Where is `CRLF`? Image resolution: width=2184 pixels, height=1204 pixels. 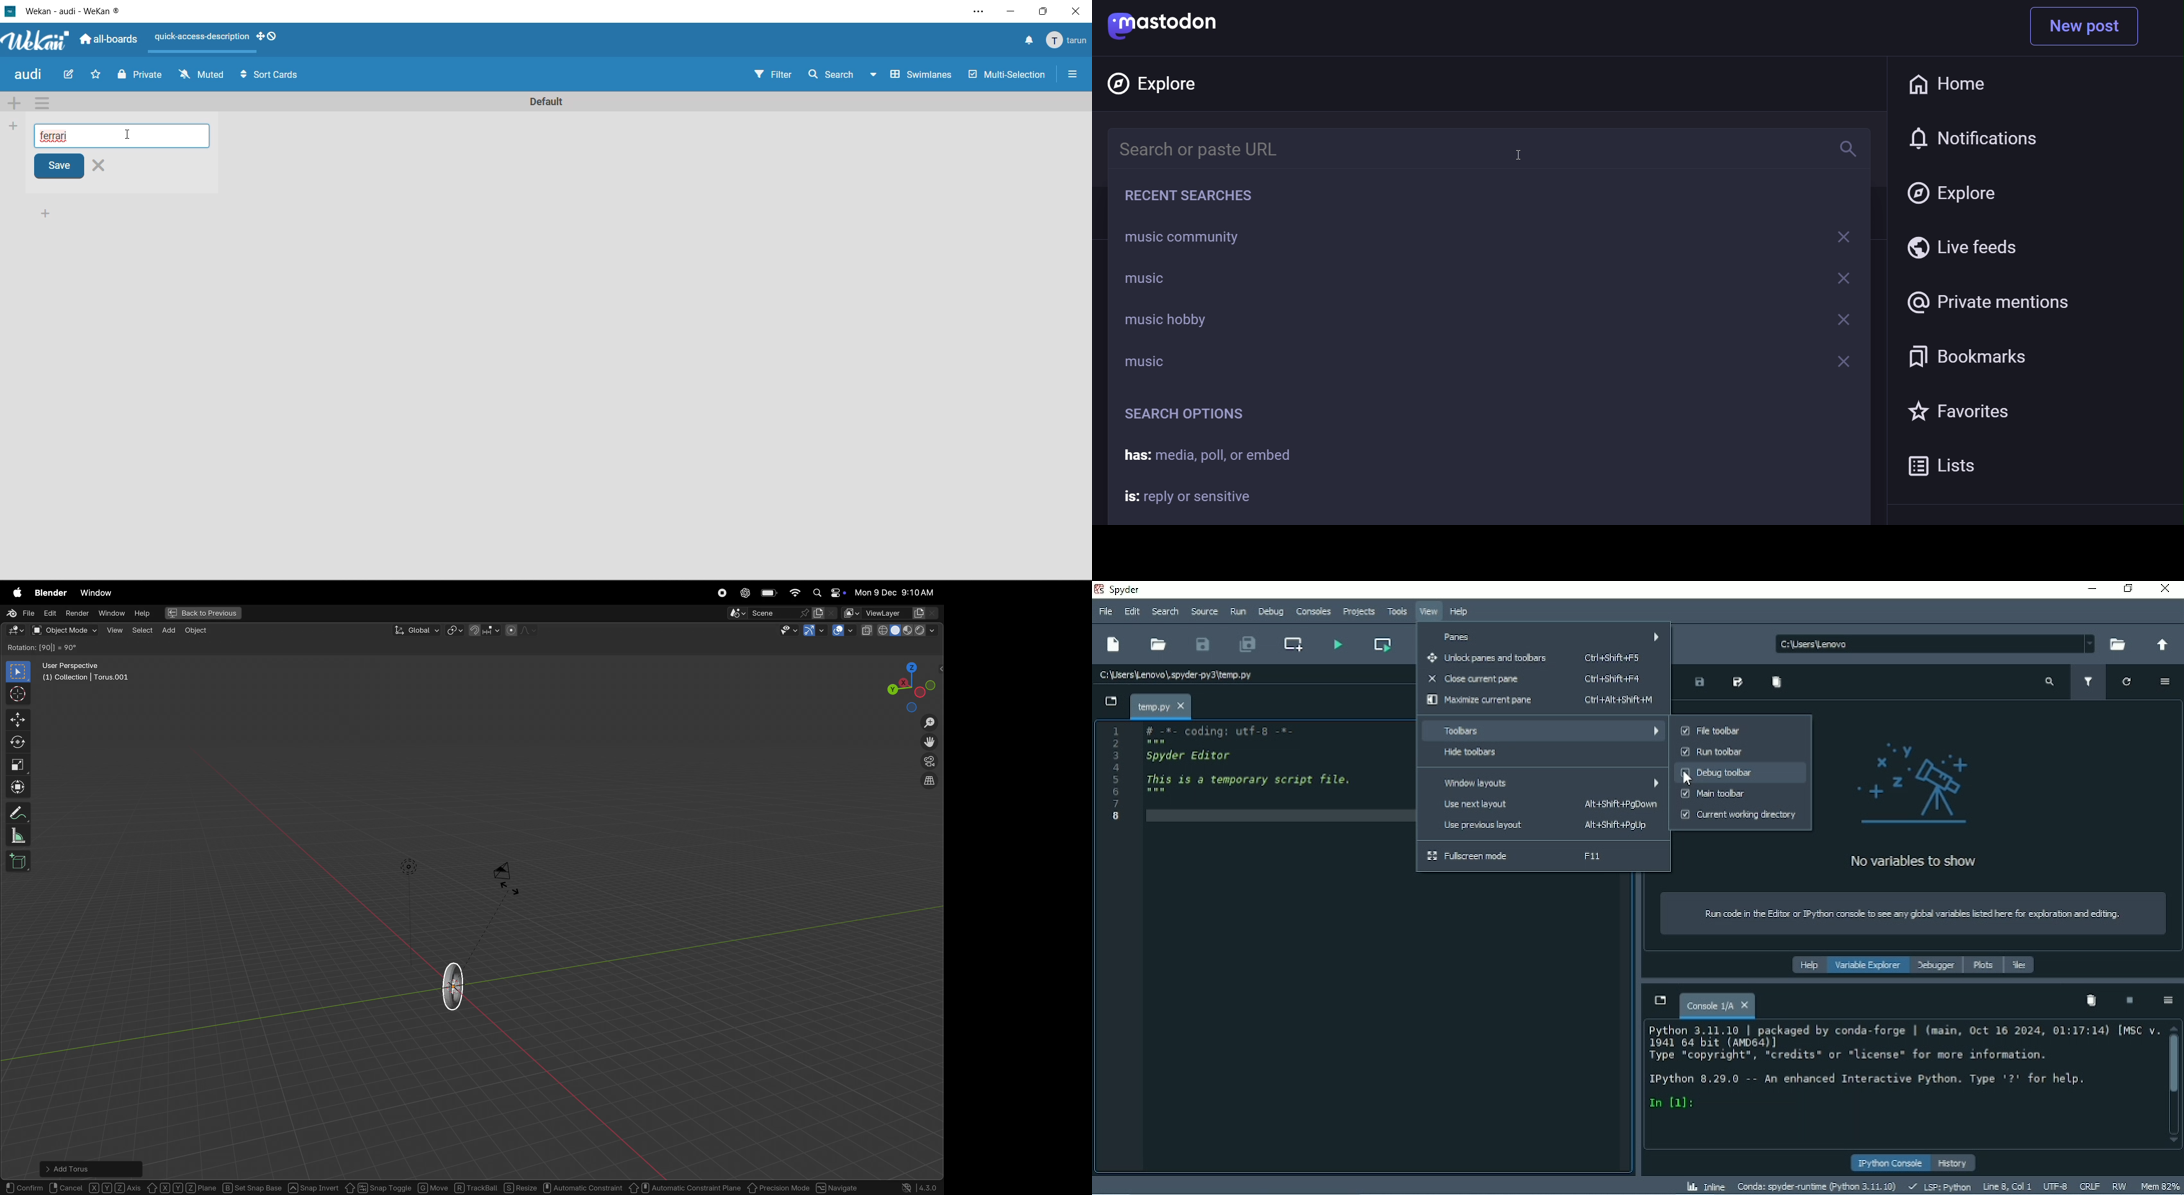
CRLF is located at coordinates (2089, 1186).